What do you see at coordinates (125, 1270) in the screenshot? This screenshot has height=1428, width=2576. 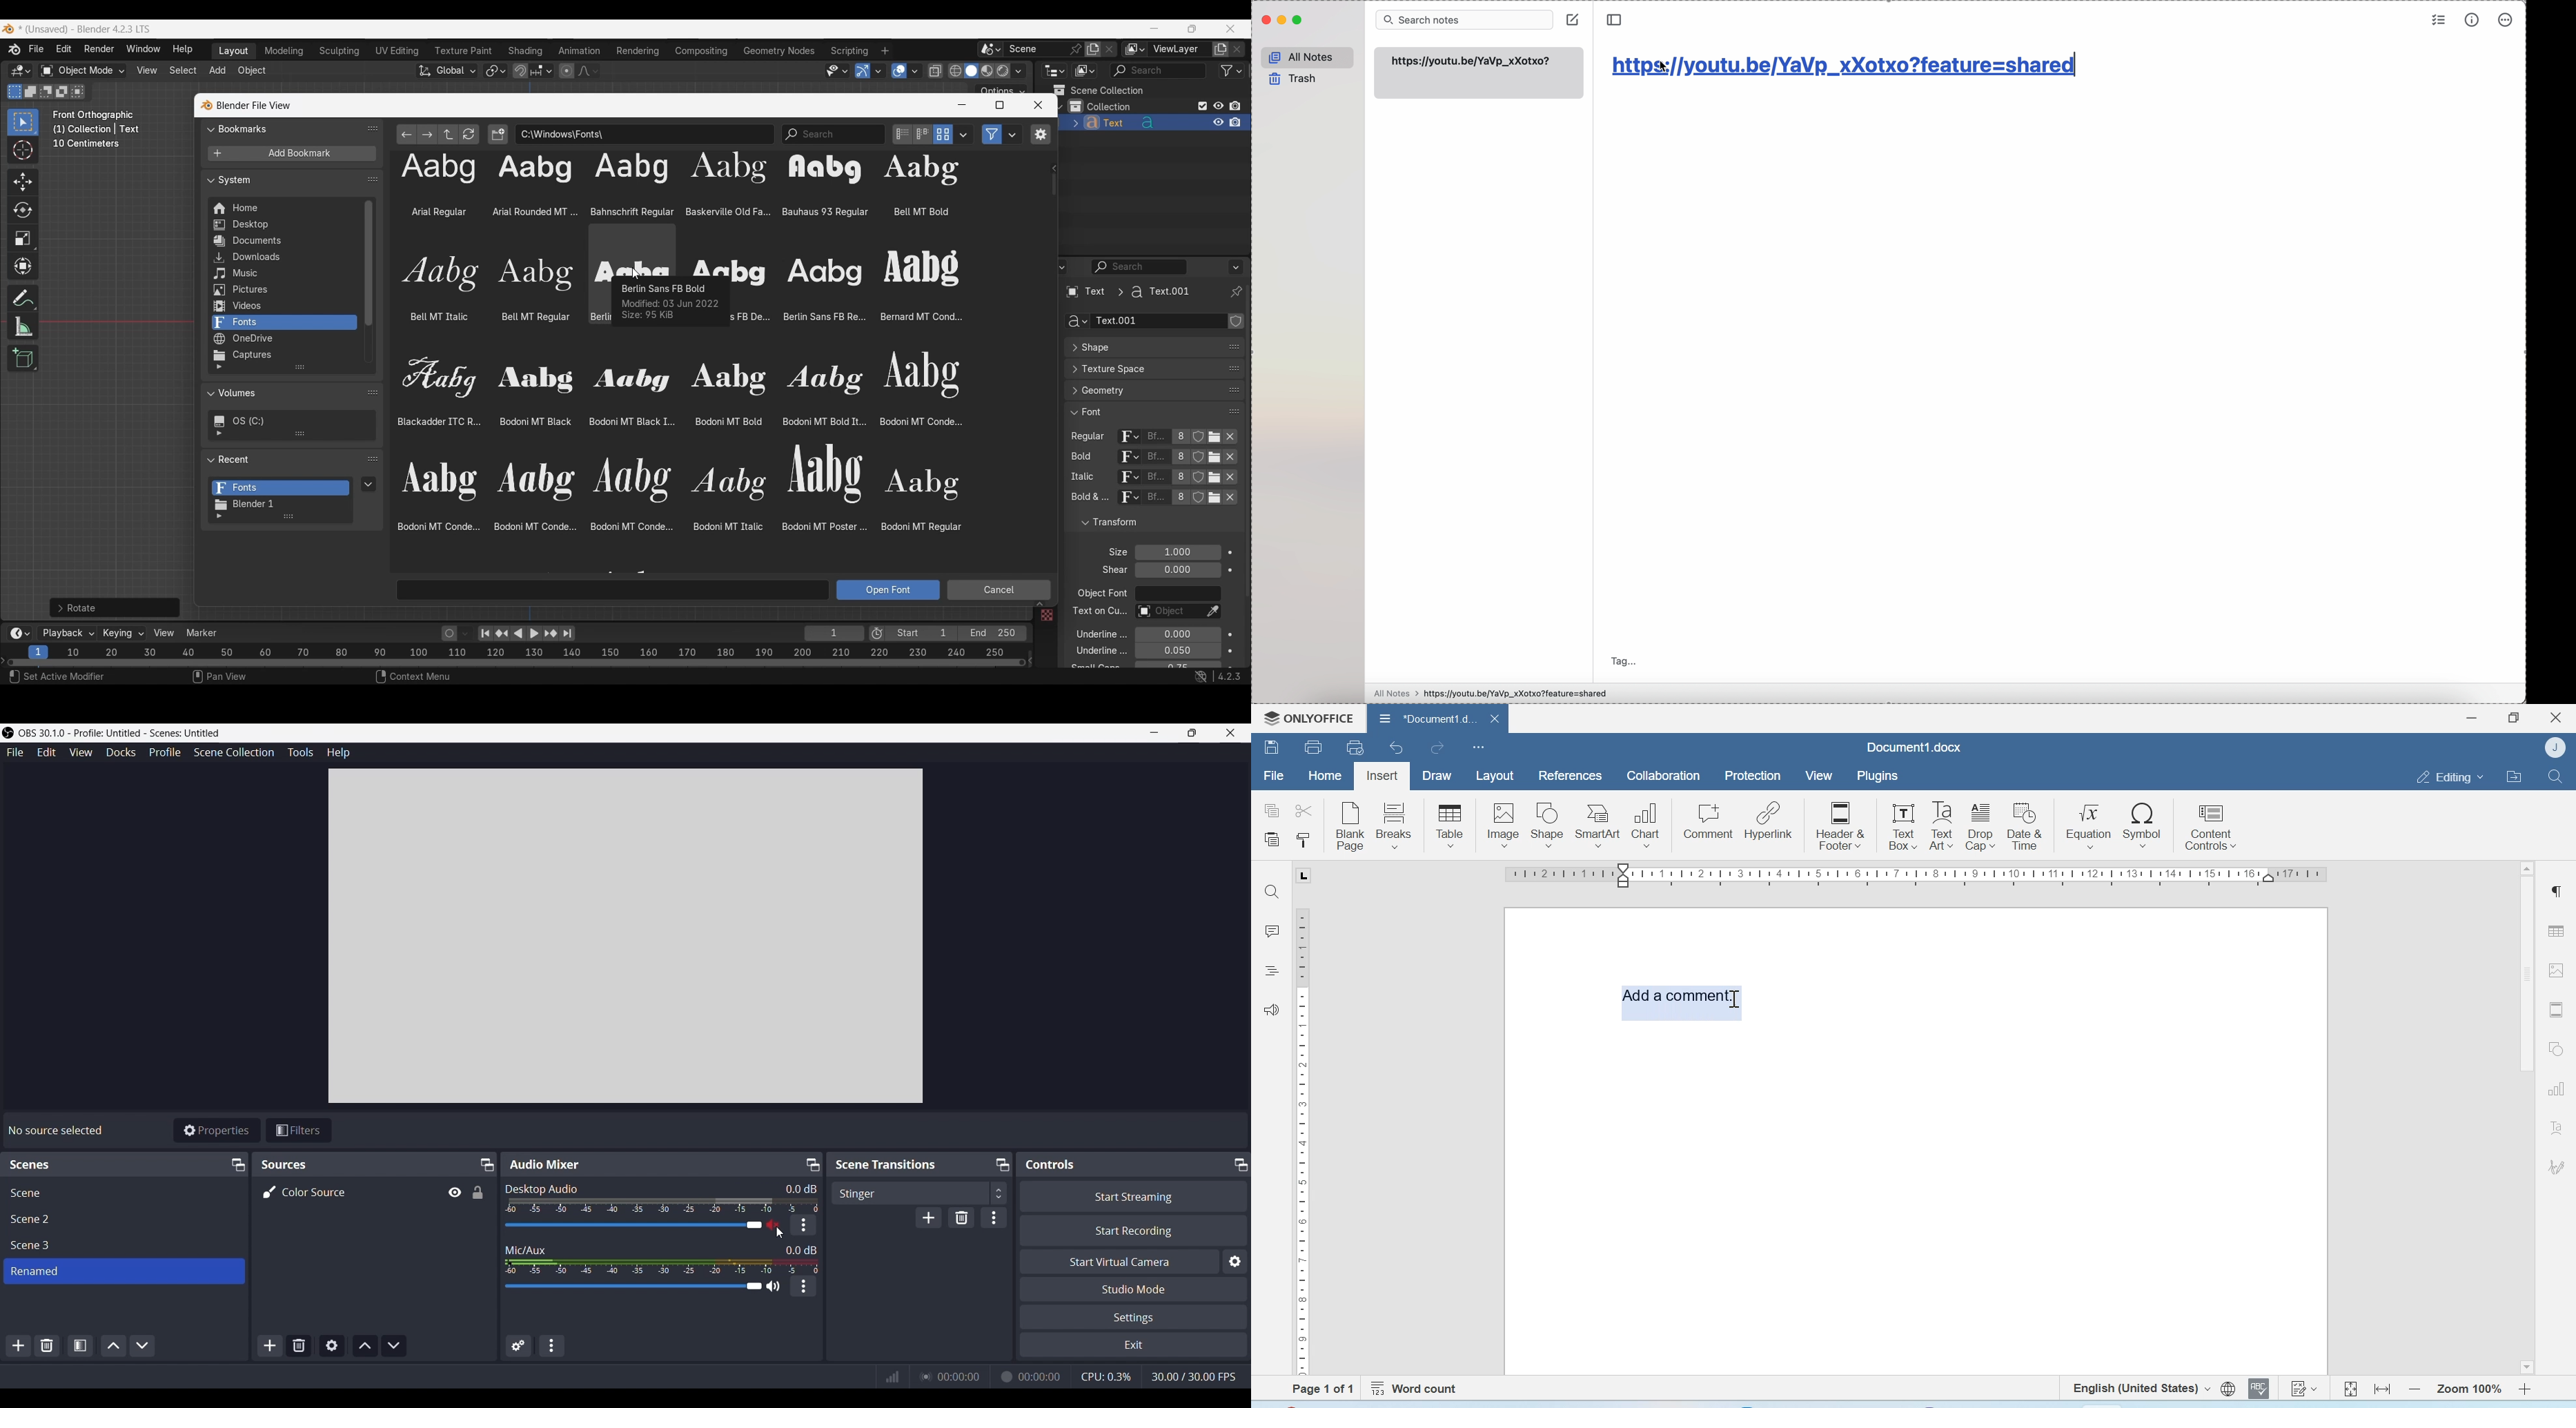 I see `Current scene` at bounding box center [125, 1270].